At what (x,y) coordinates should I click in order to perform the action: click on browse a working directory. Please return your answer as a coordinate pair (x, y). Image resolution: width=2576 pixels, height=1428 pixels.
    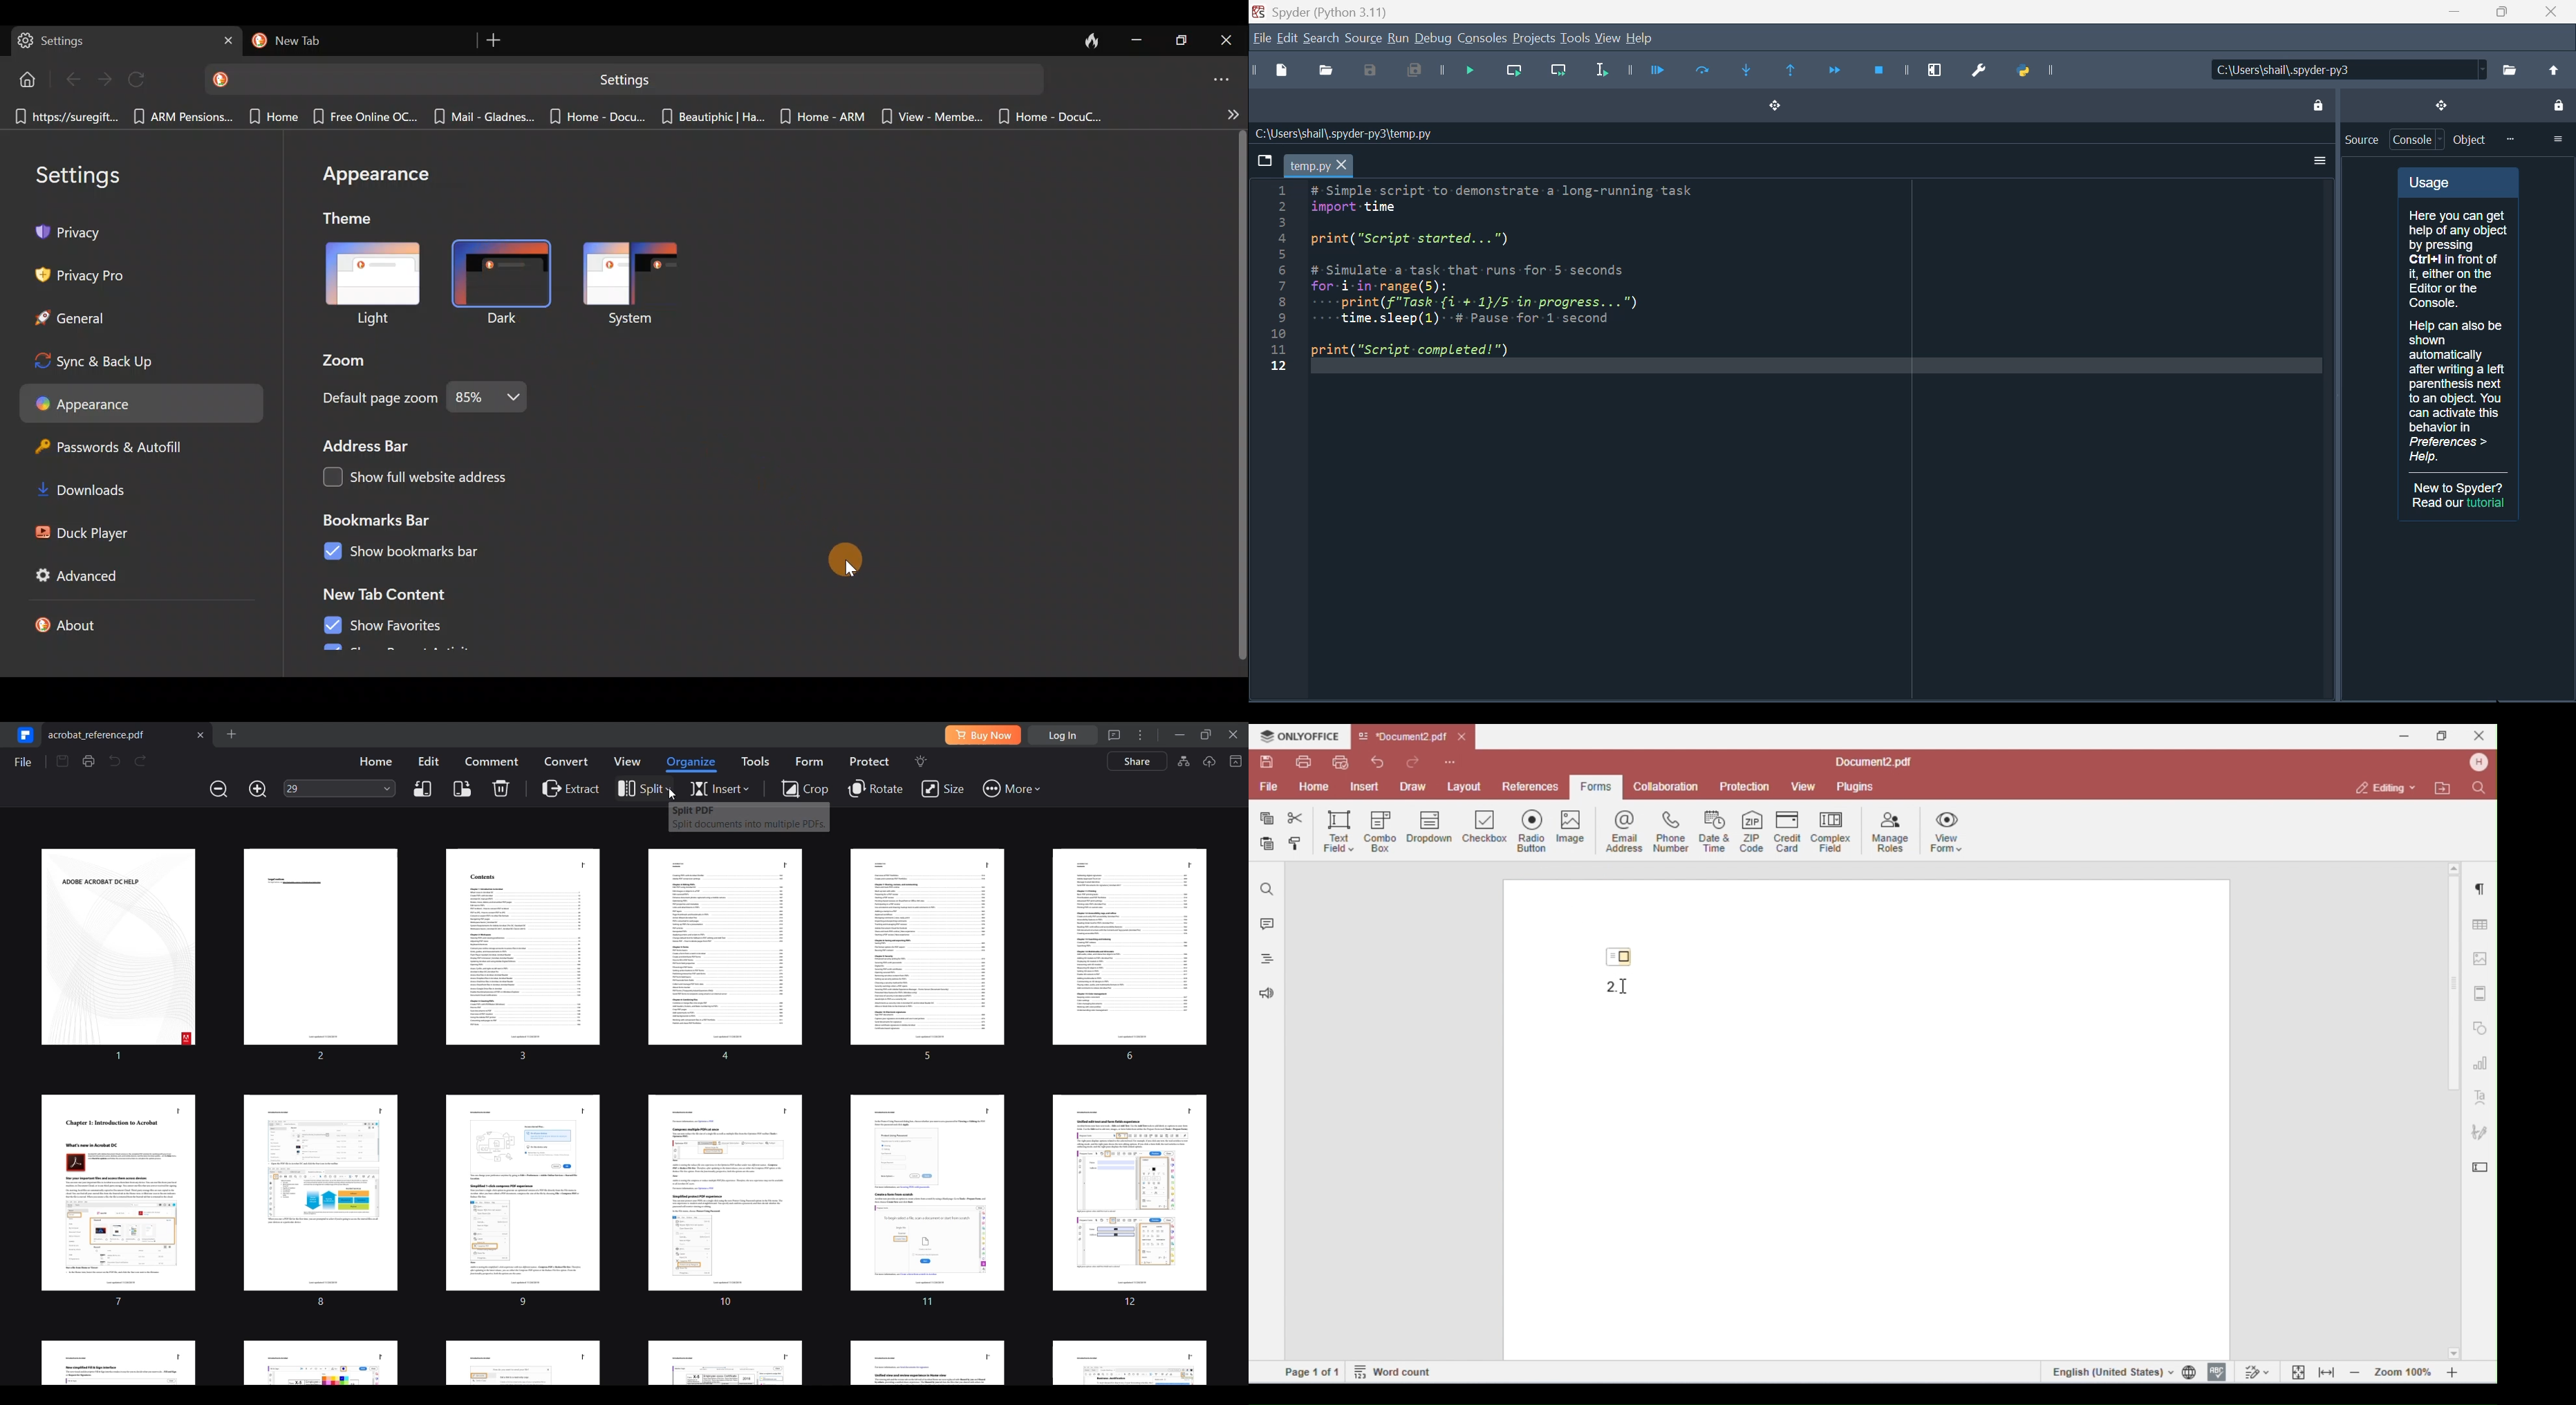
    Looking at the image, I should click on (2509, 69).